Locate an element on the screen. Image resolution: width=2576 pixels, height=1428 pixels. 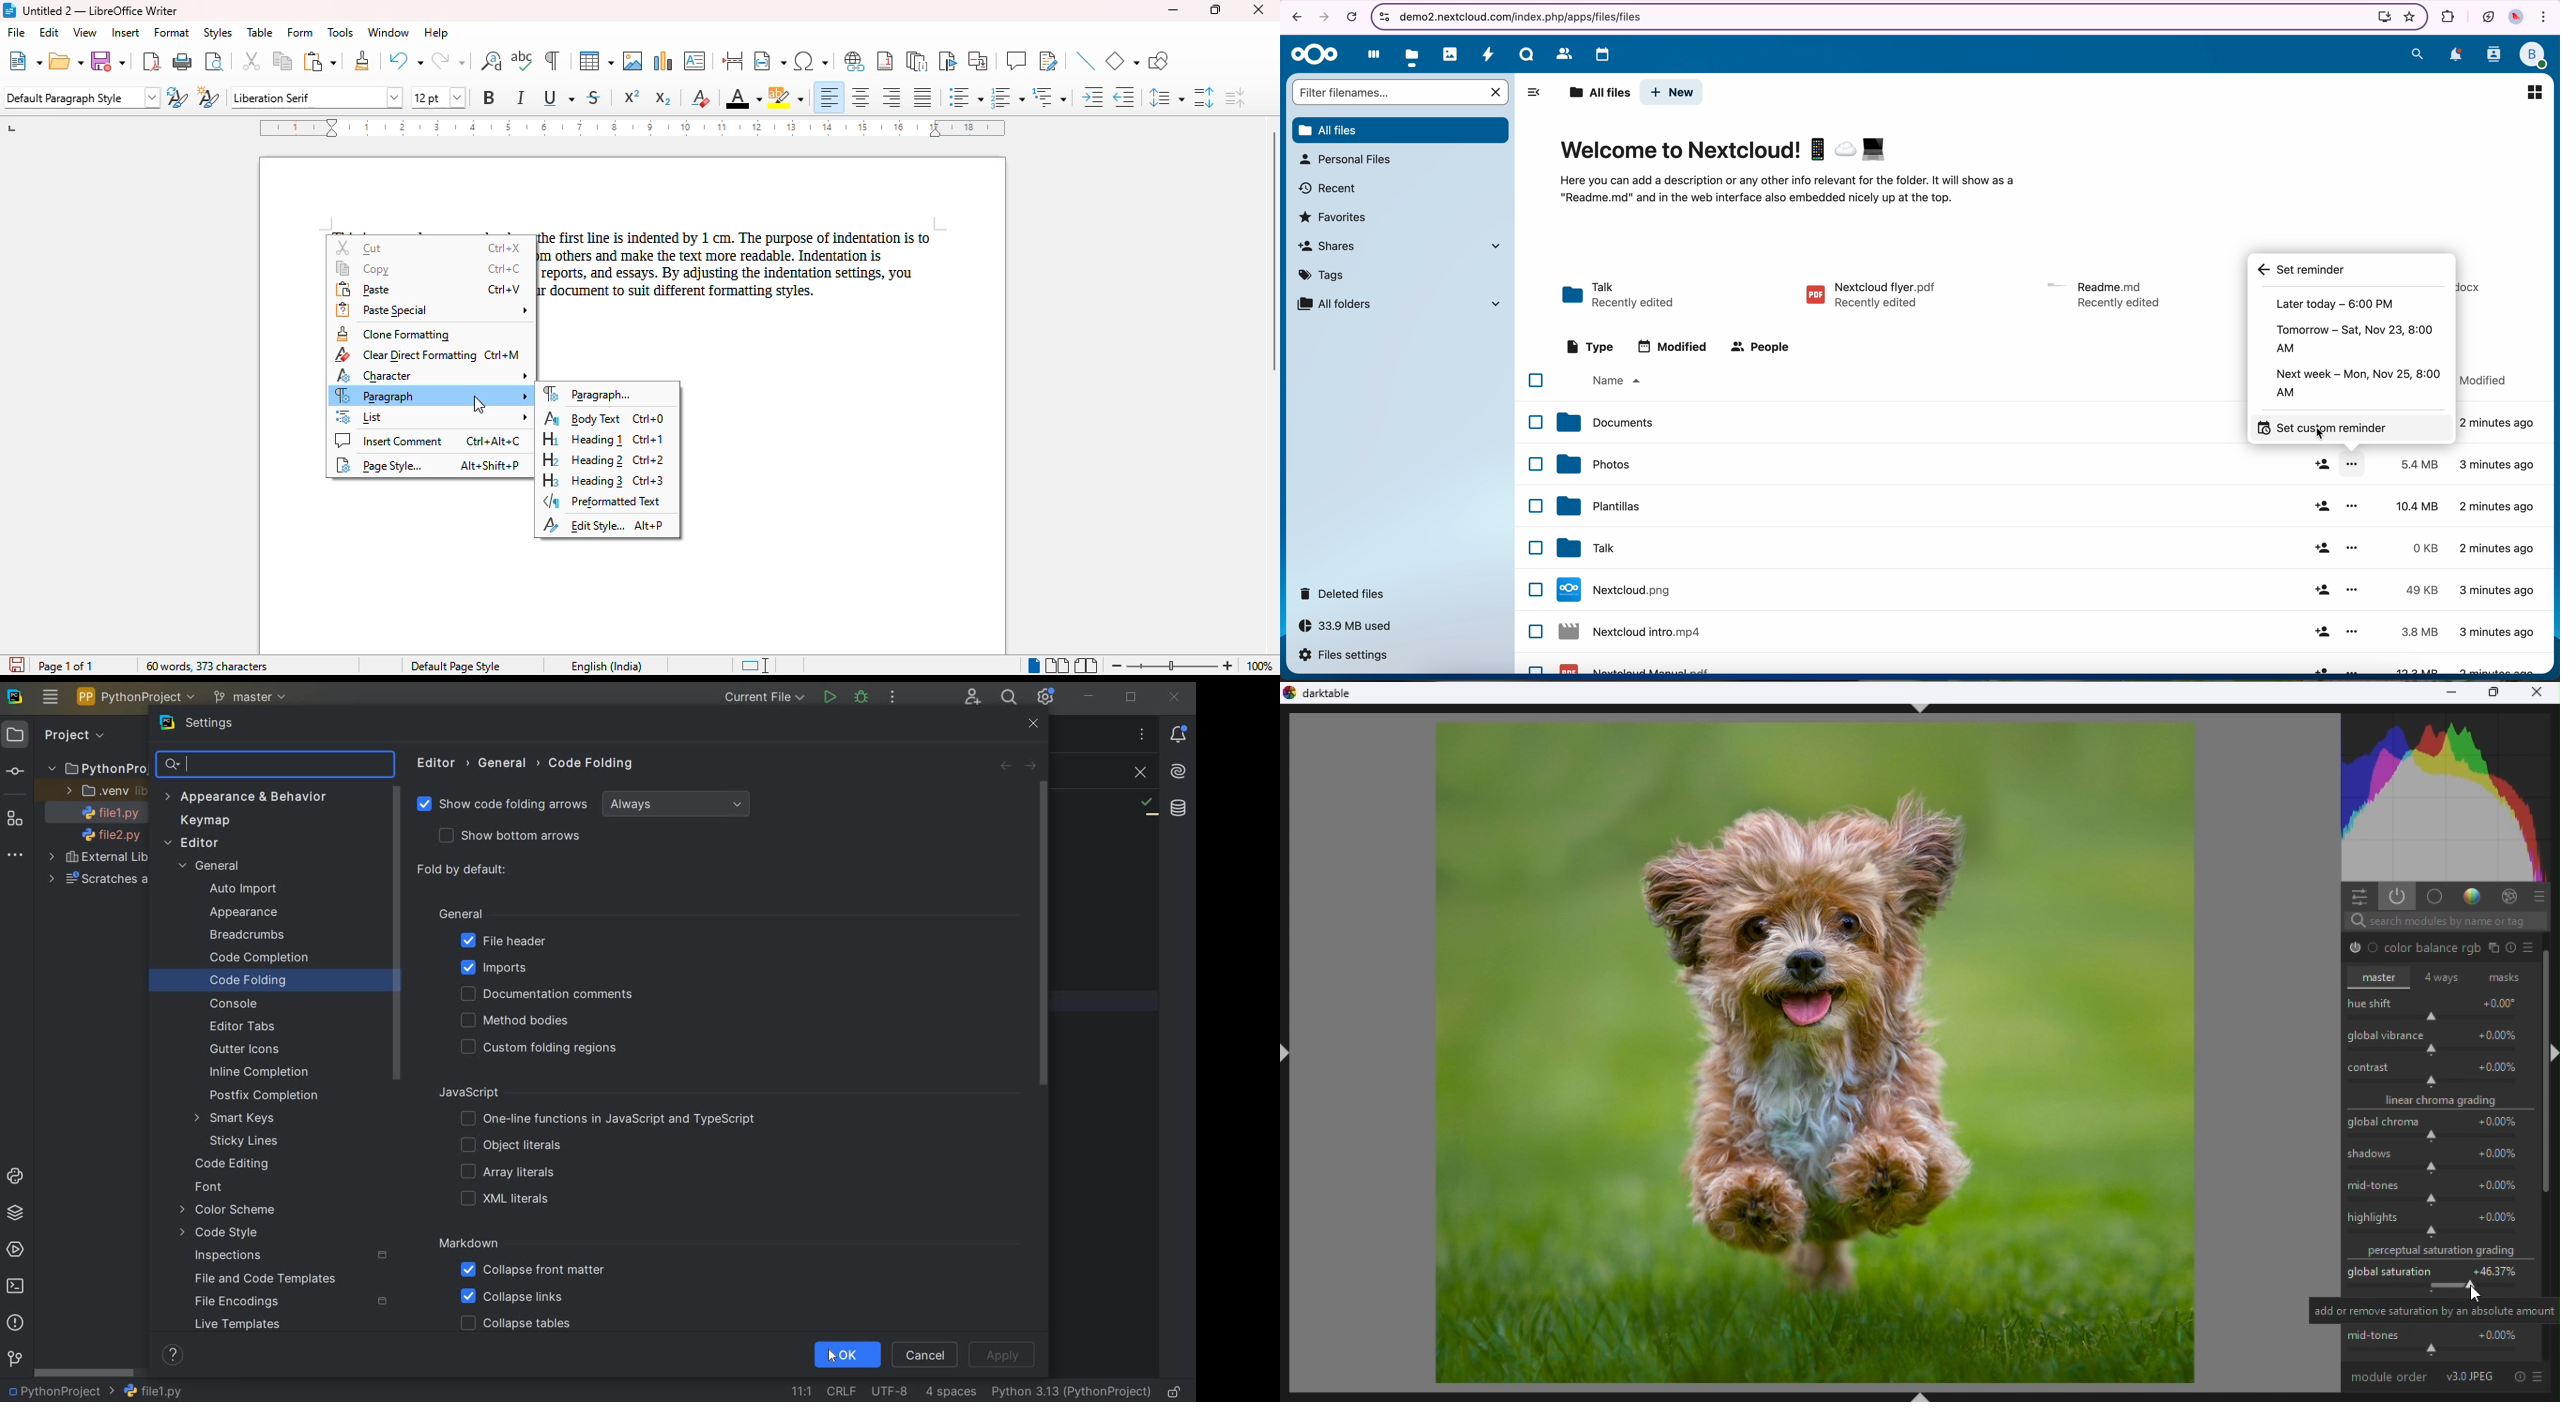
type is located at coordinates (1589, 346).